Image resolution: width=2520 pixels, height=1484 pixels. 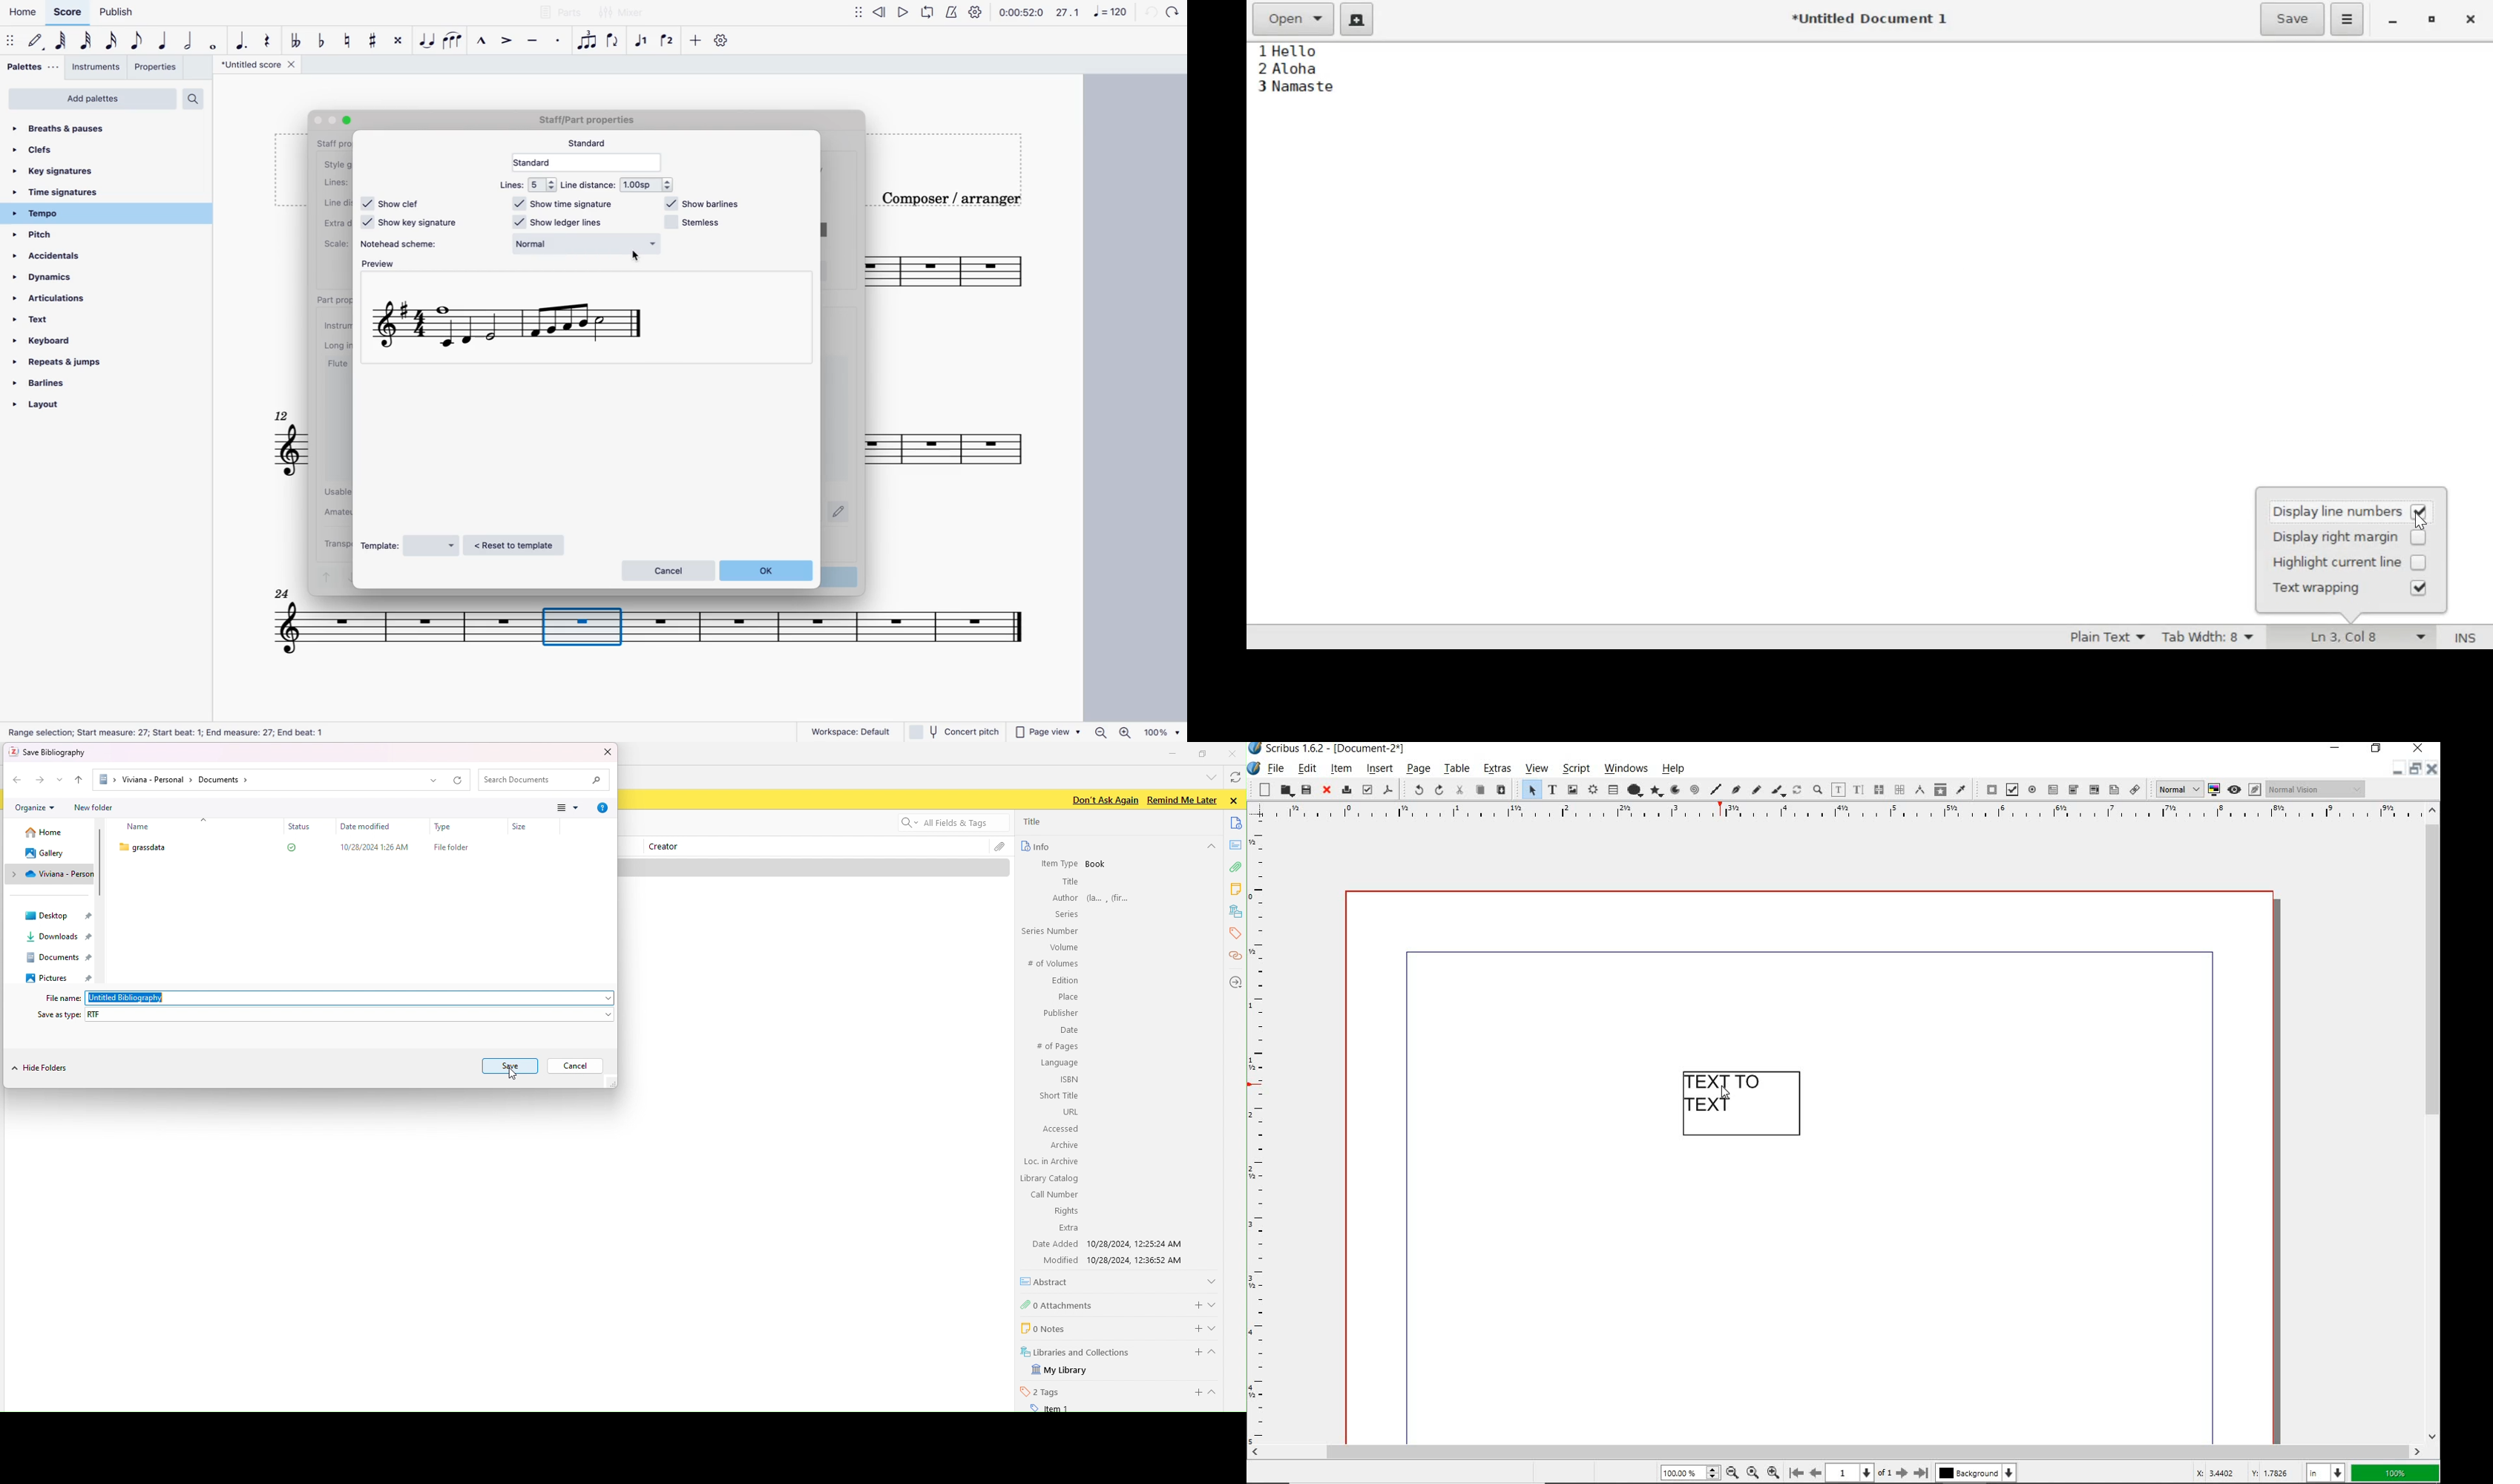 What do you see at coordinates (1286, 790) in the screenshot?
I see `open` at bounding box center [1286, 790].